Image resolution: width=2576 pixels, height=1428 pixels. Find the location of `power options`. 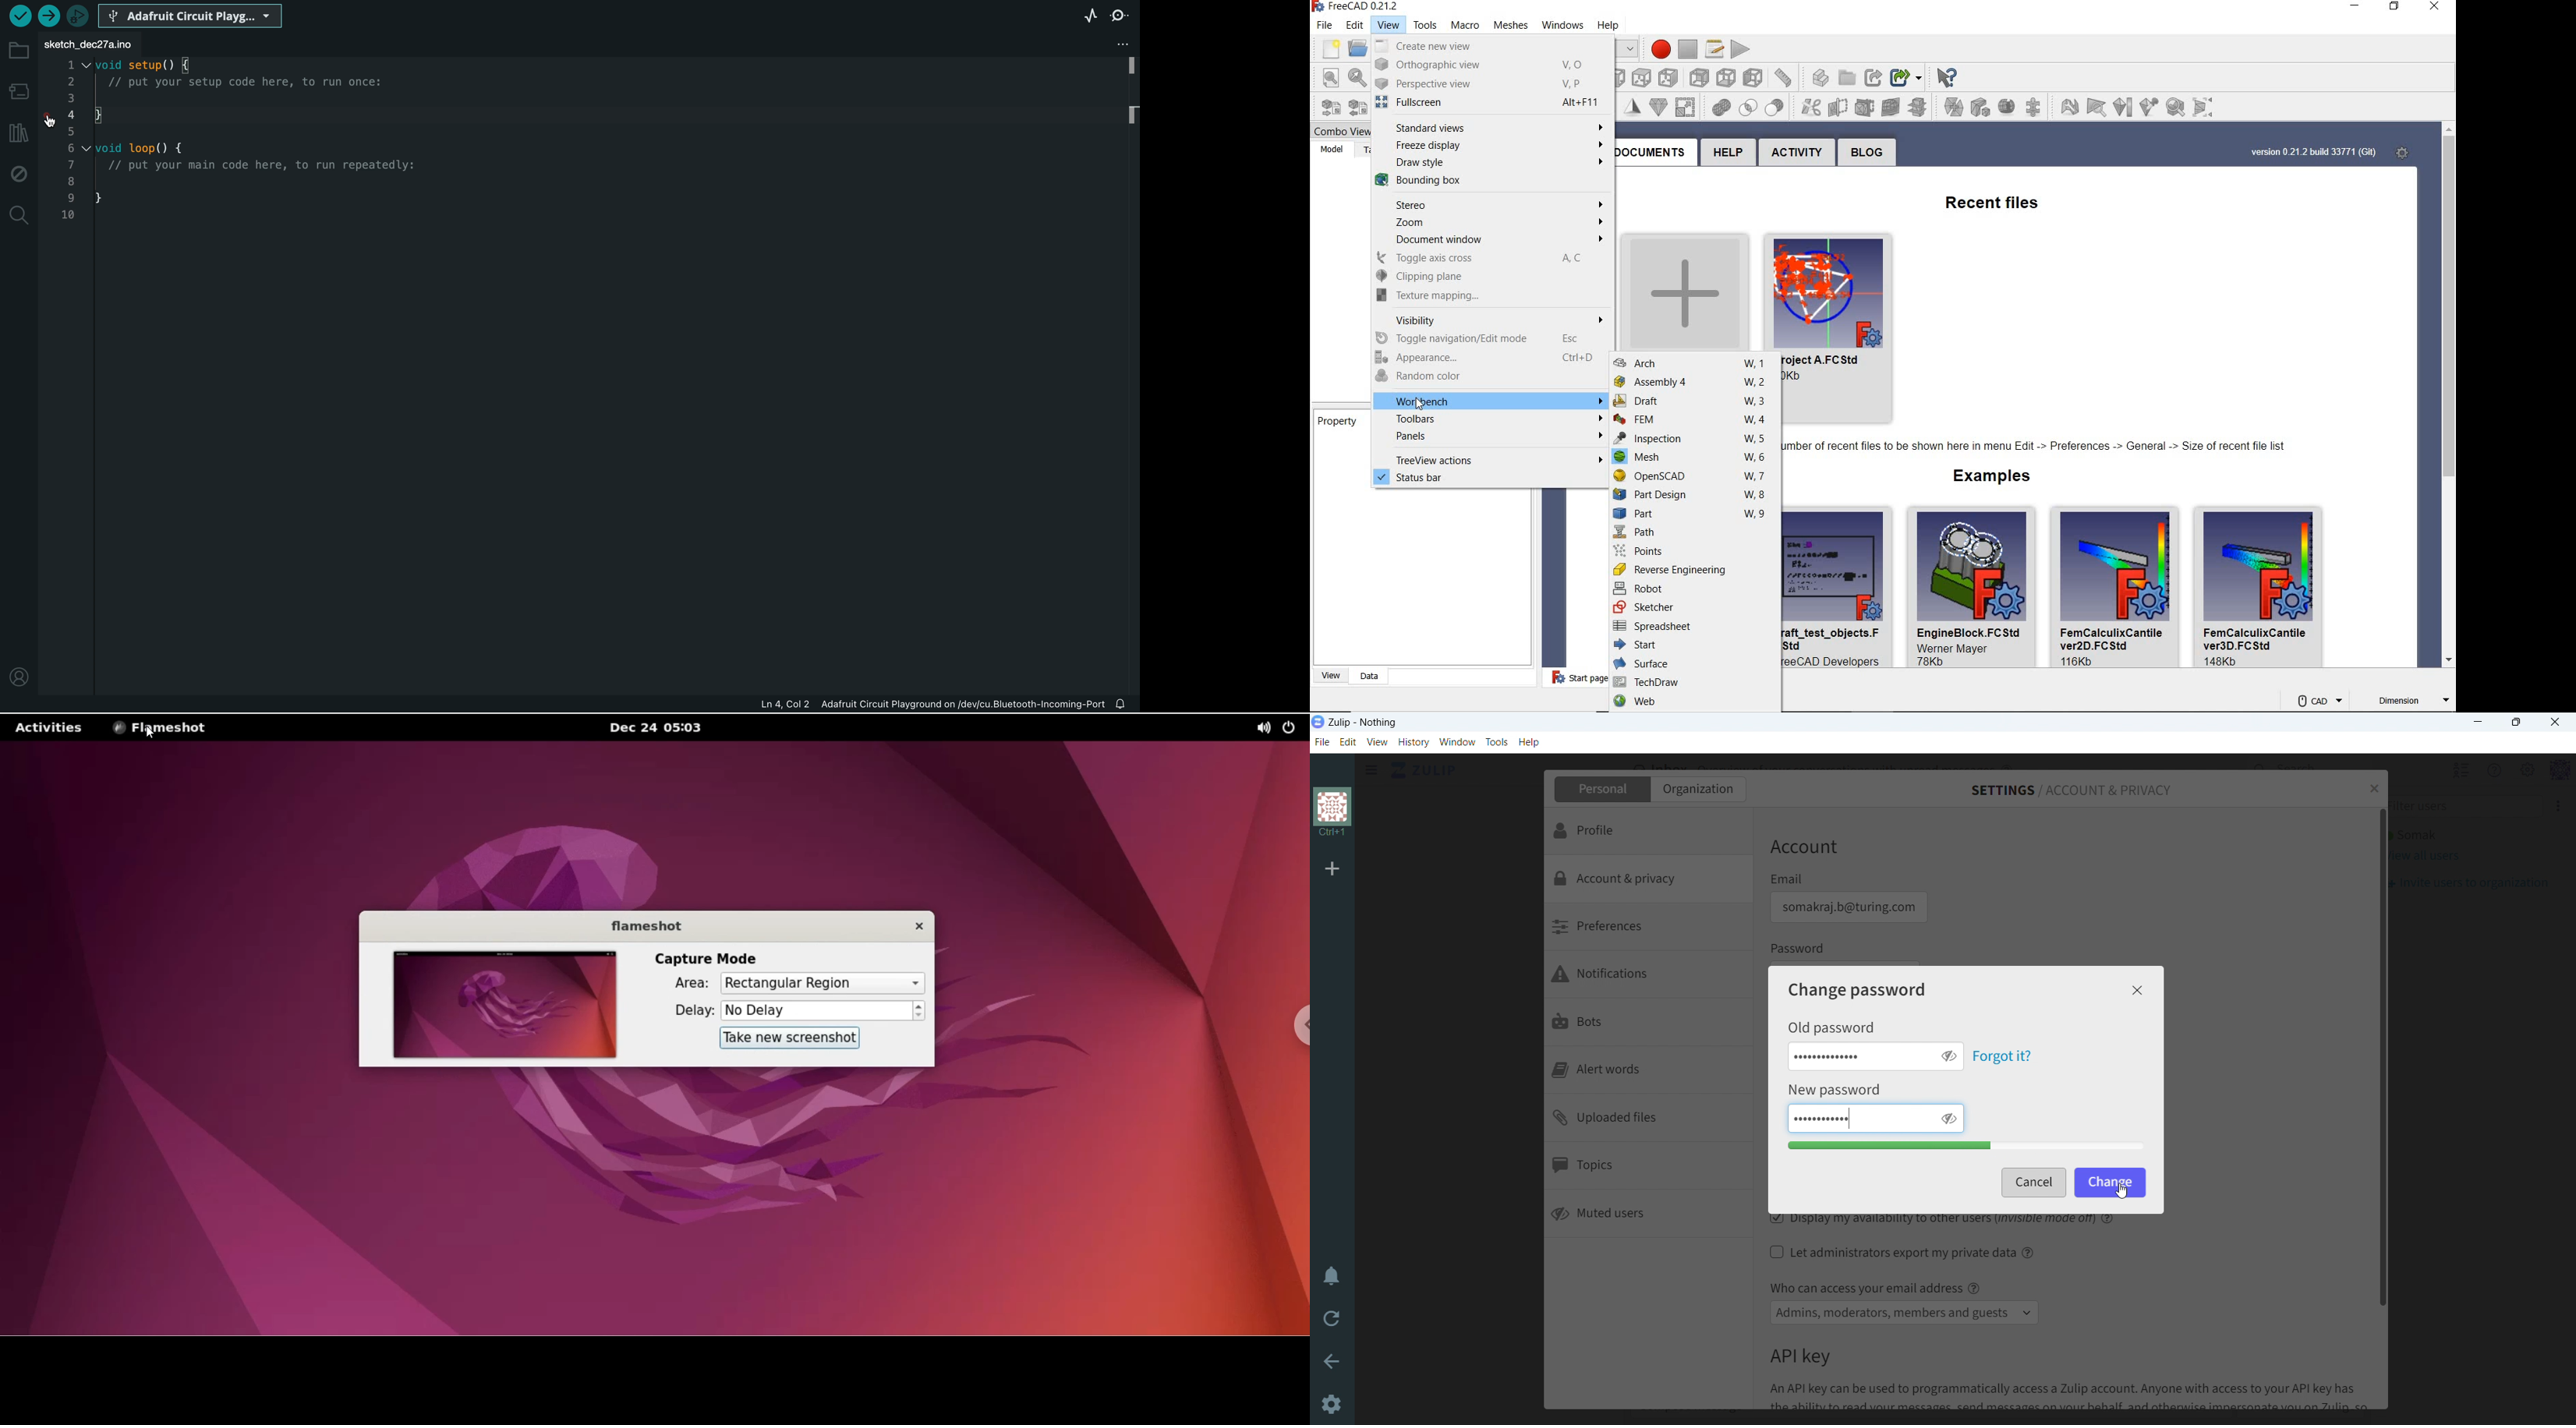

power options is located at coordinates (1292, 726).